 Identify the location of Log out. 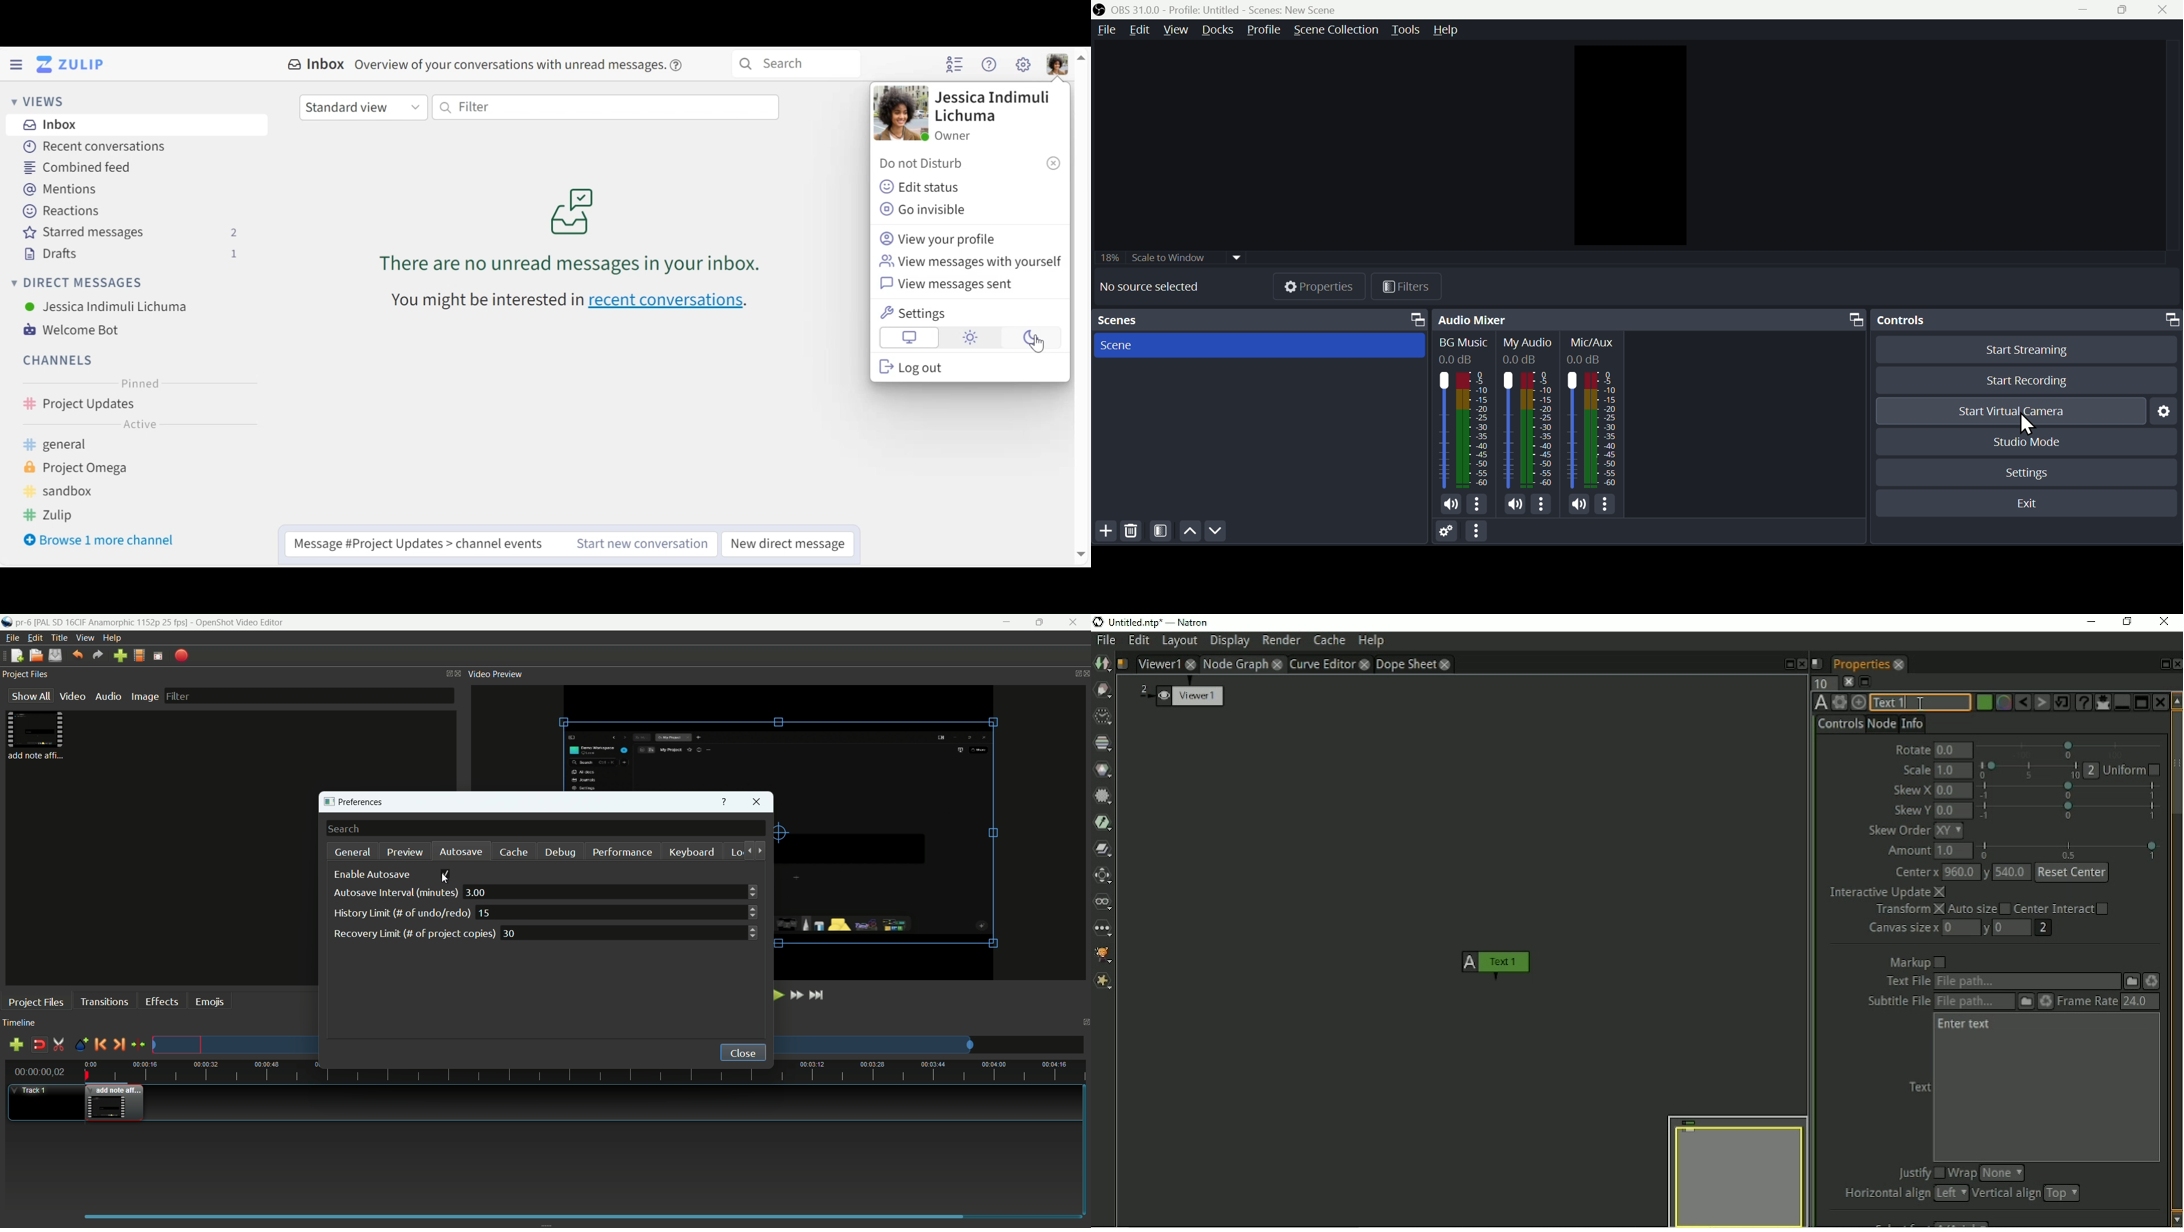
(912, 367).